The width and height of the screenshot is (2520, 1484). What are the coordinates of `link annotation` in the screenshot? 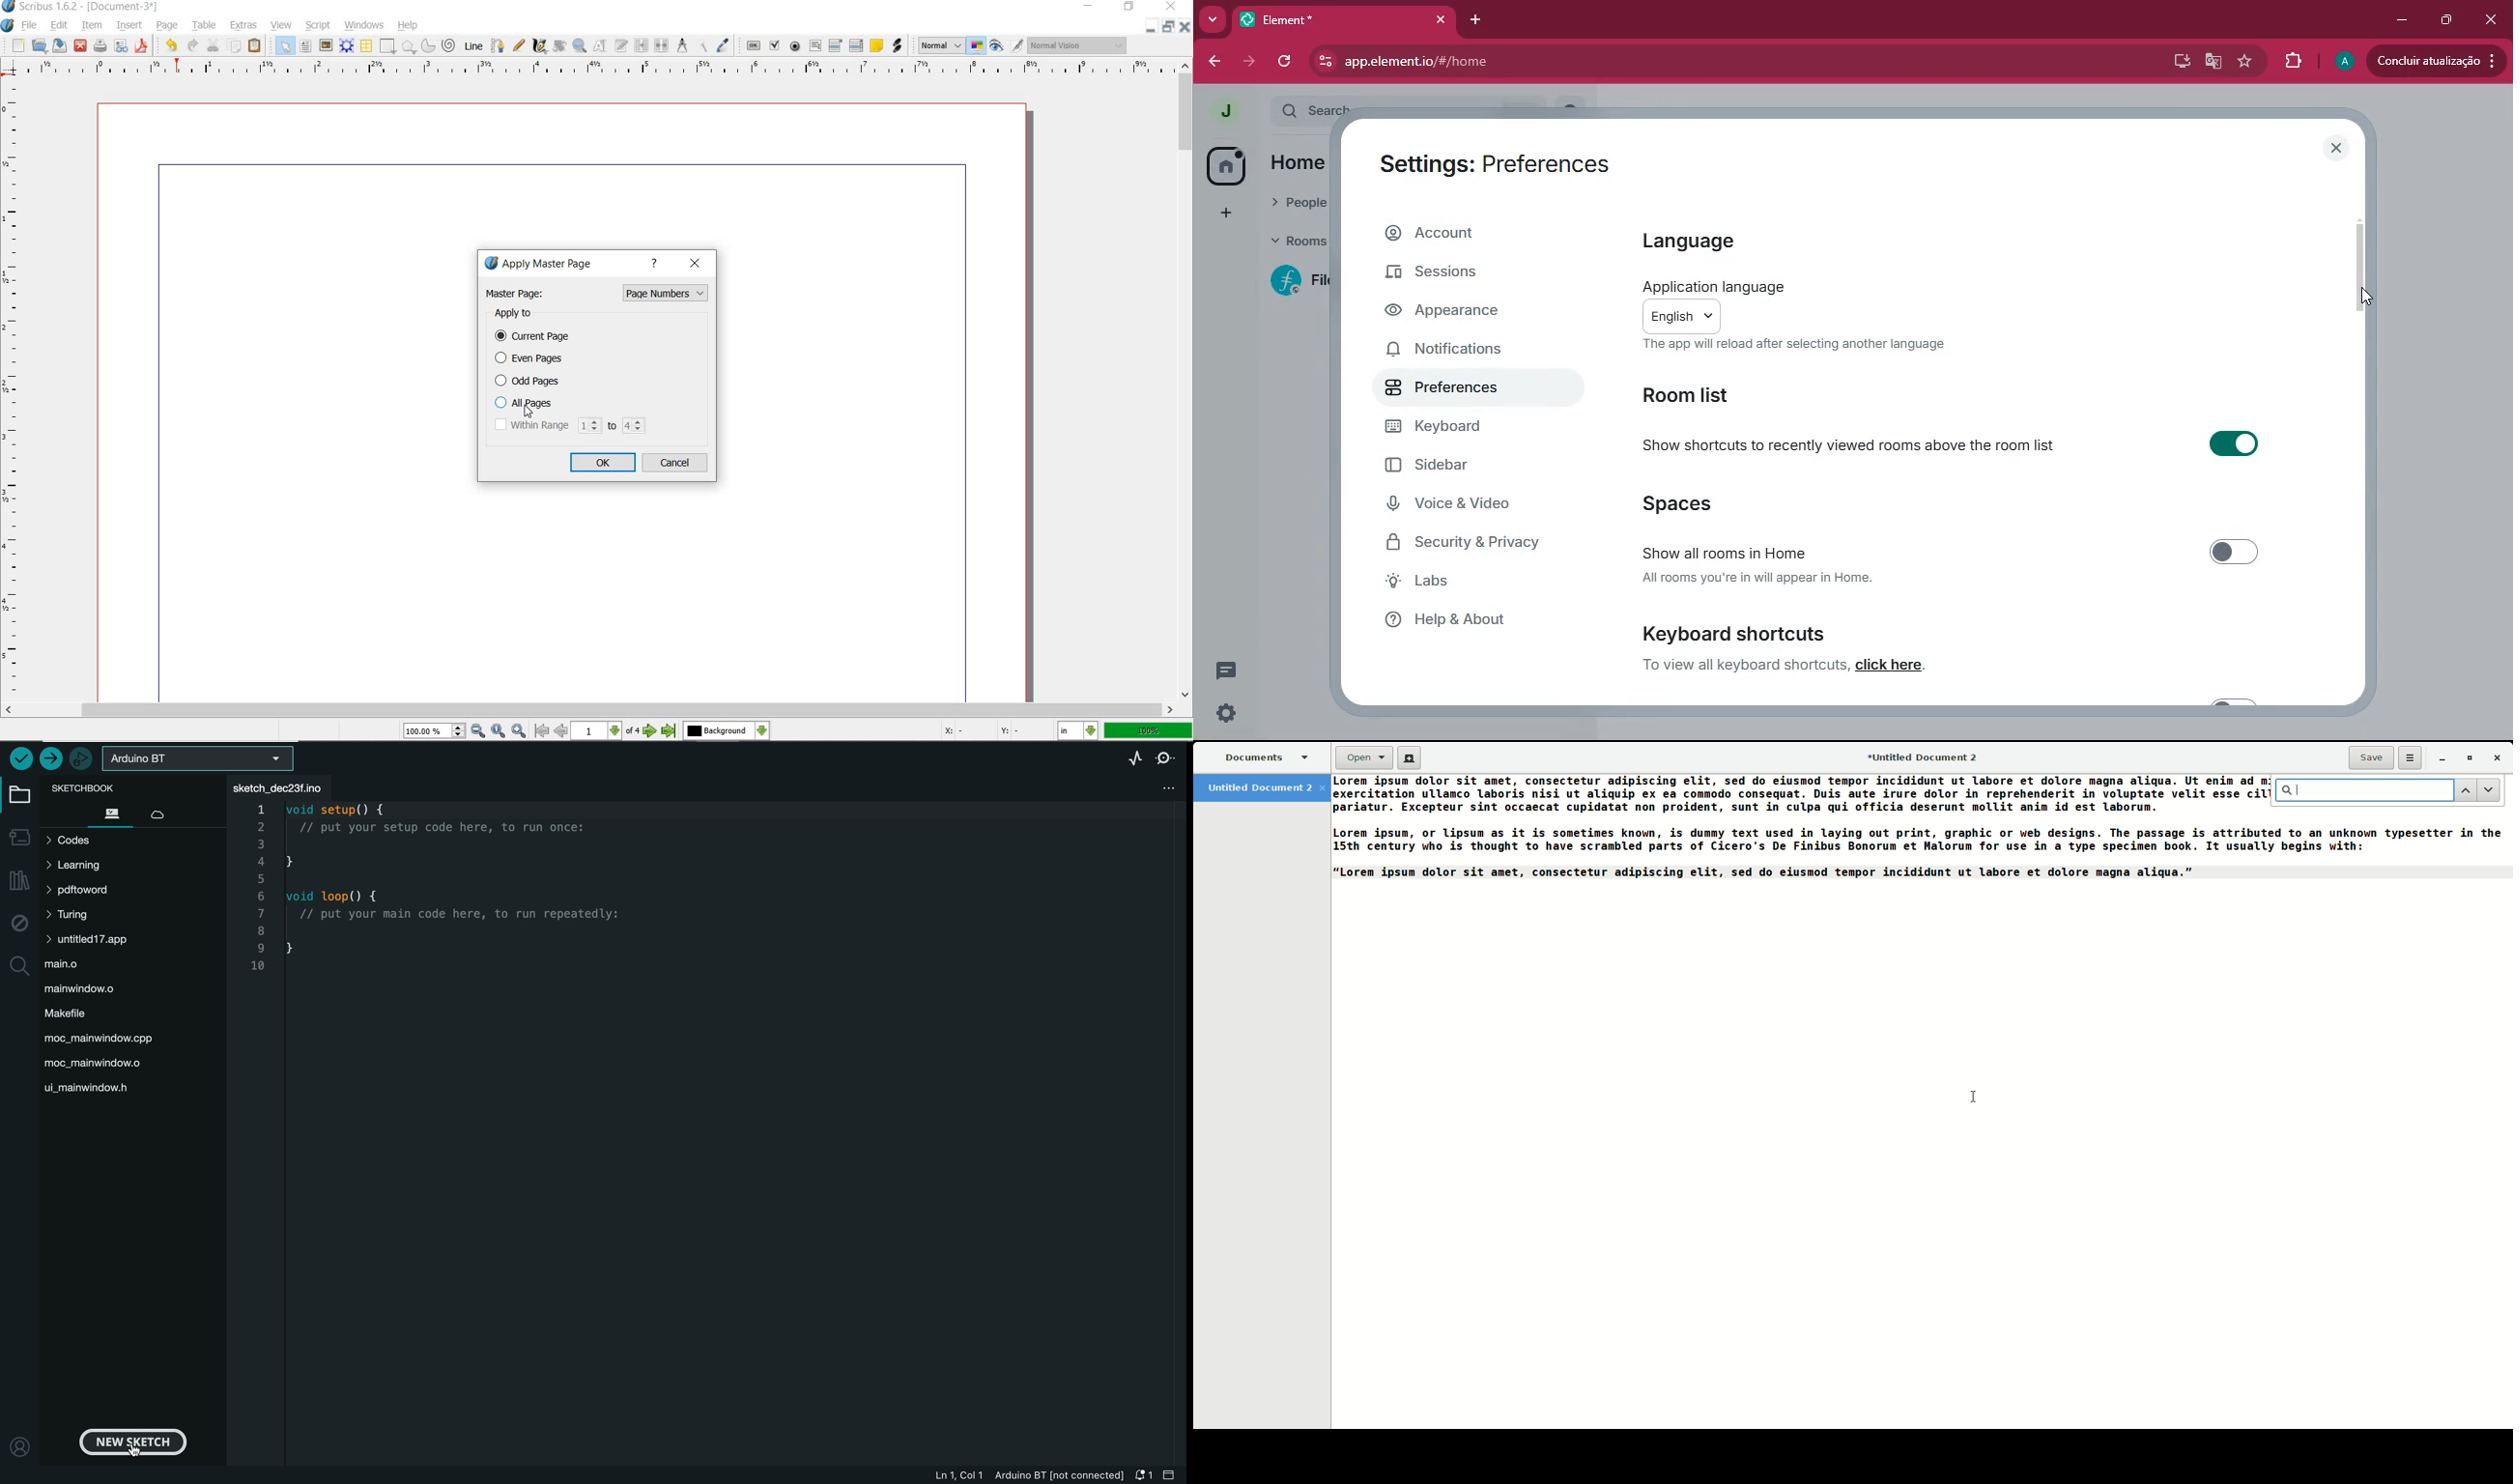 It's located at (898, 45).